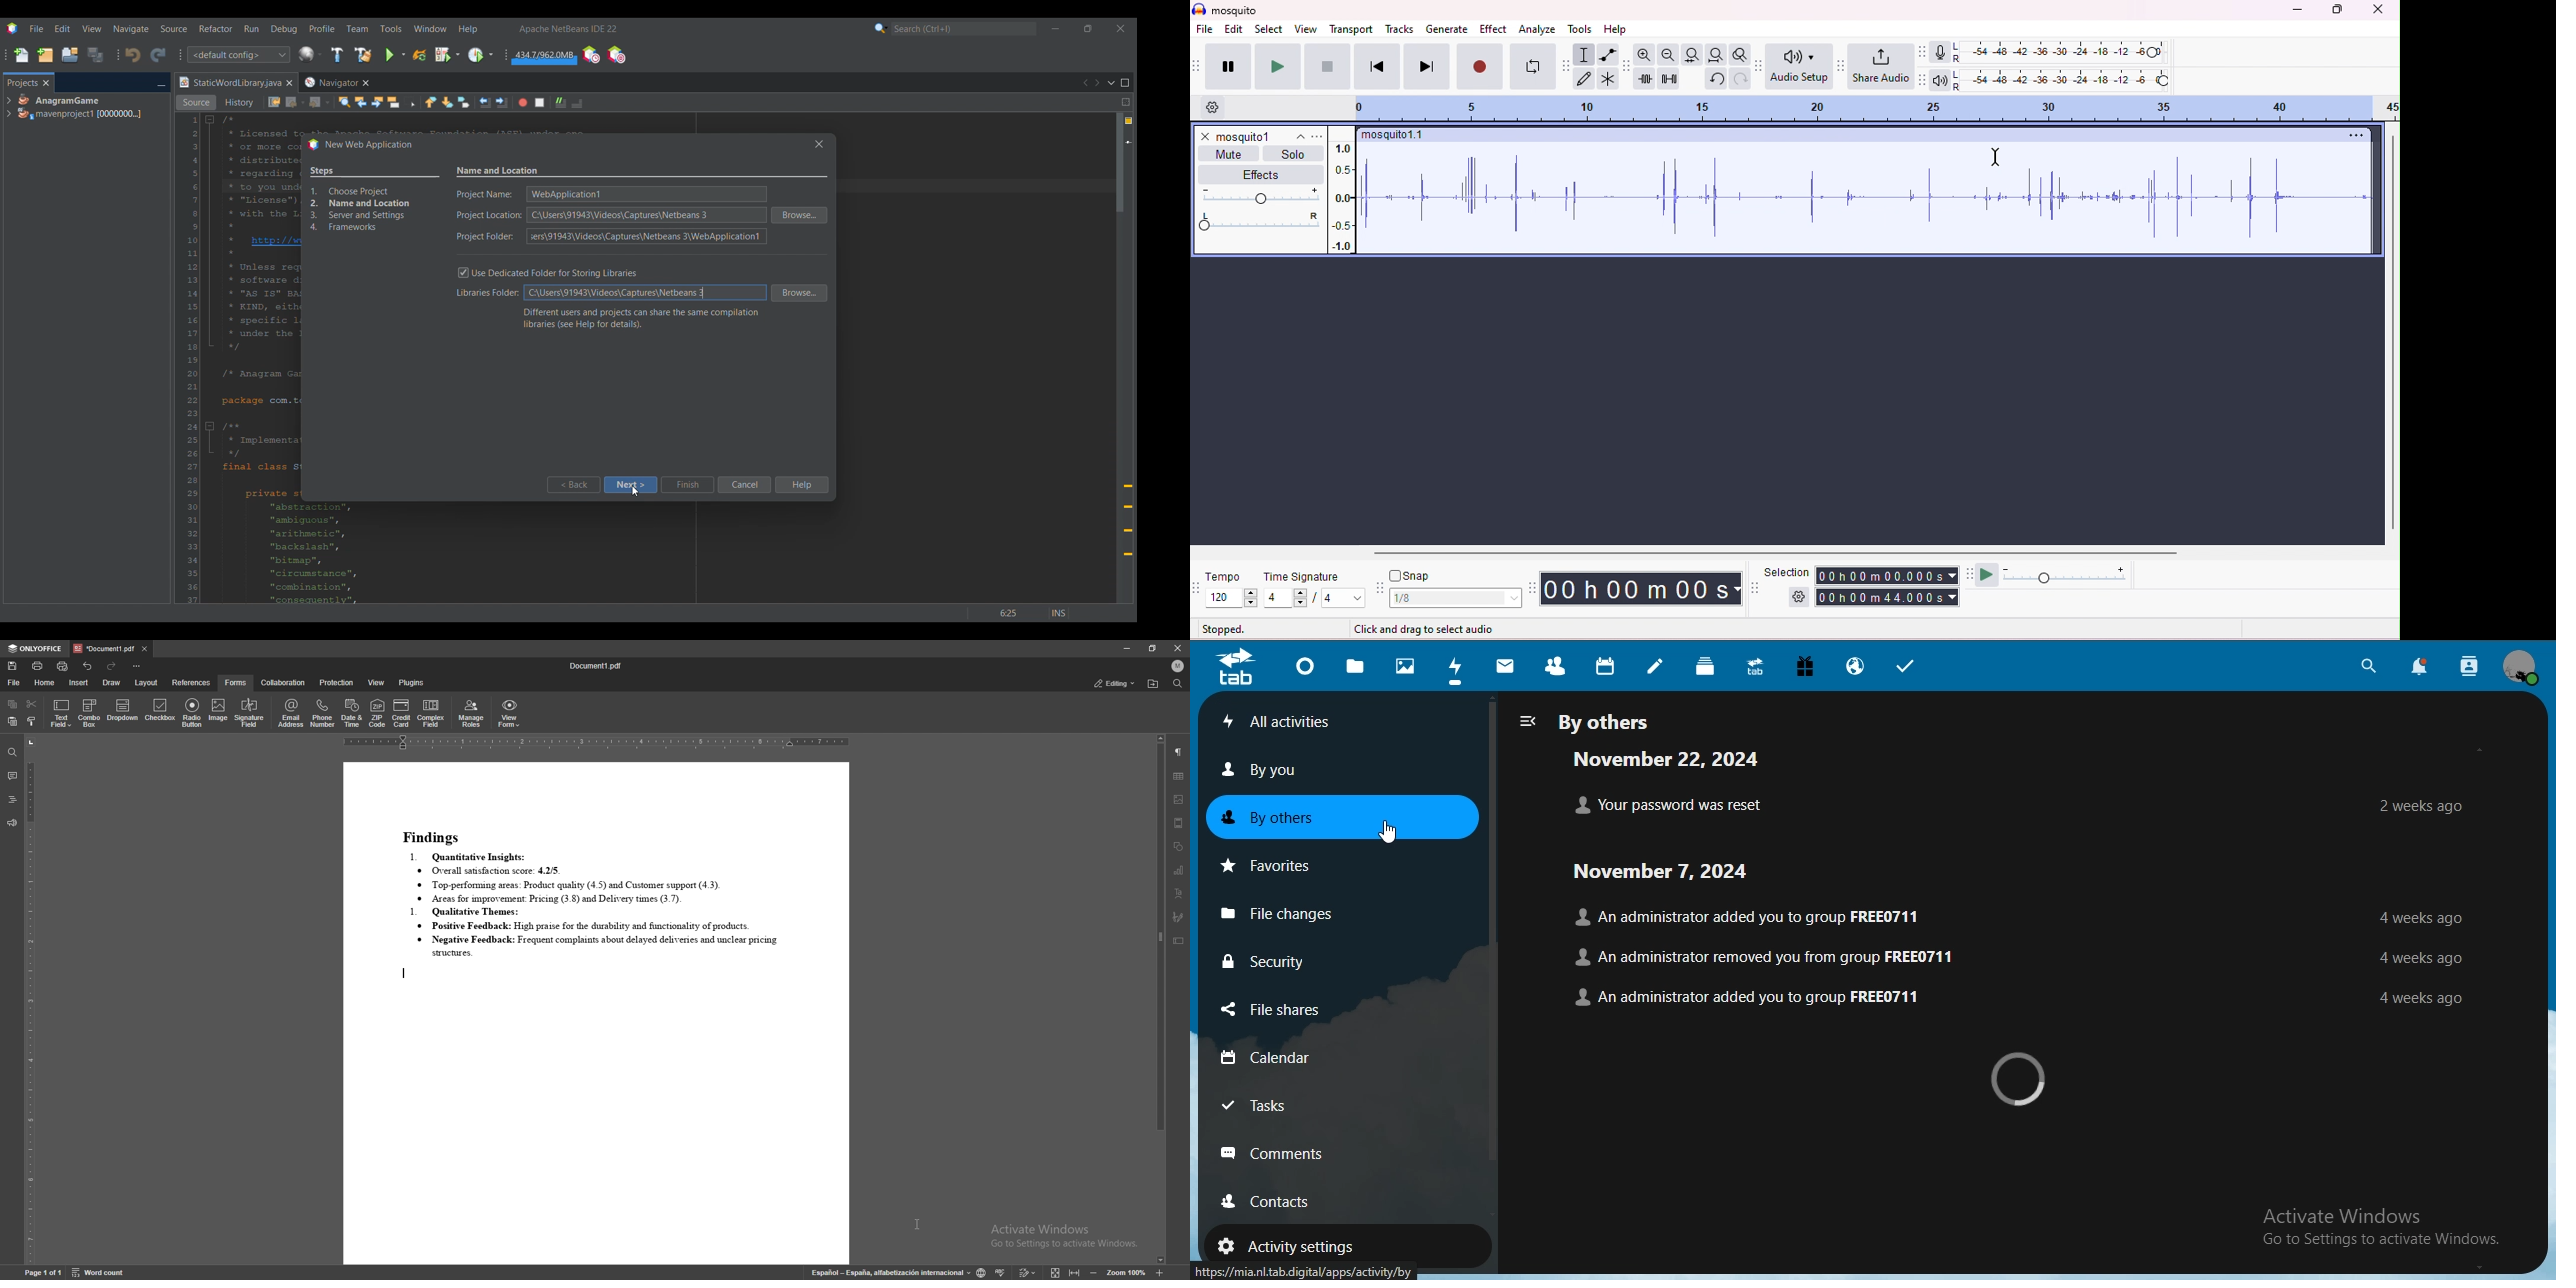  I want to click on scroll bar, so click(1490, 930).